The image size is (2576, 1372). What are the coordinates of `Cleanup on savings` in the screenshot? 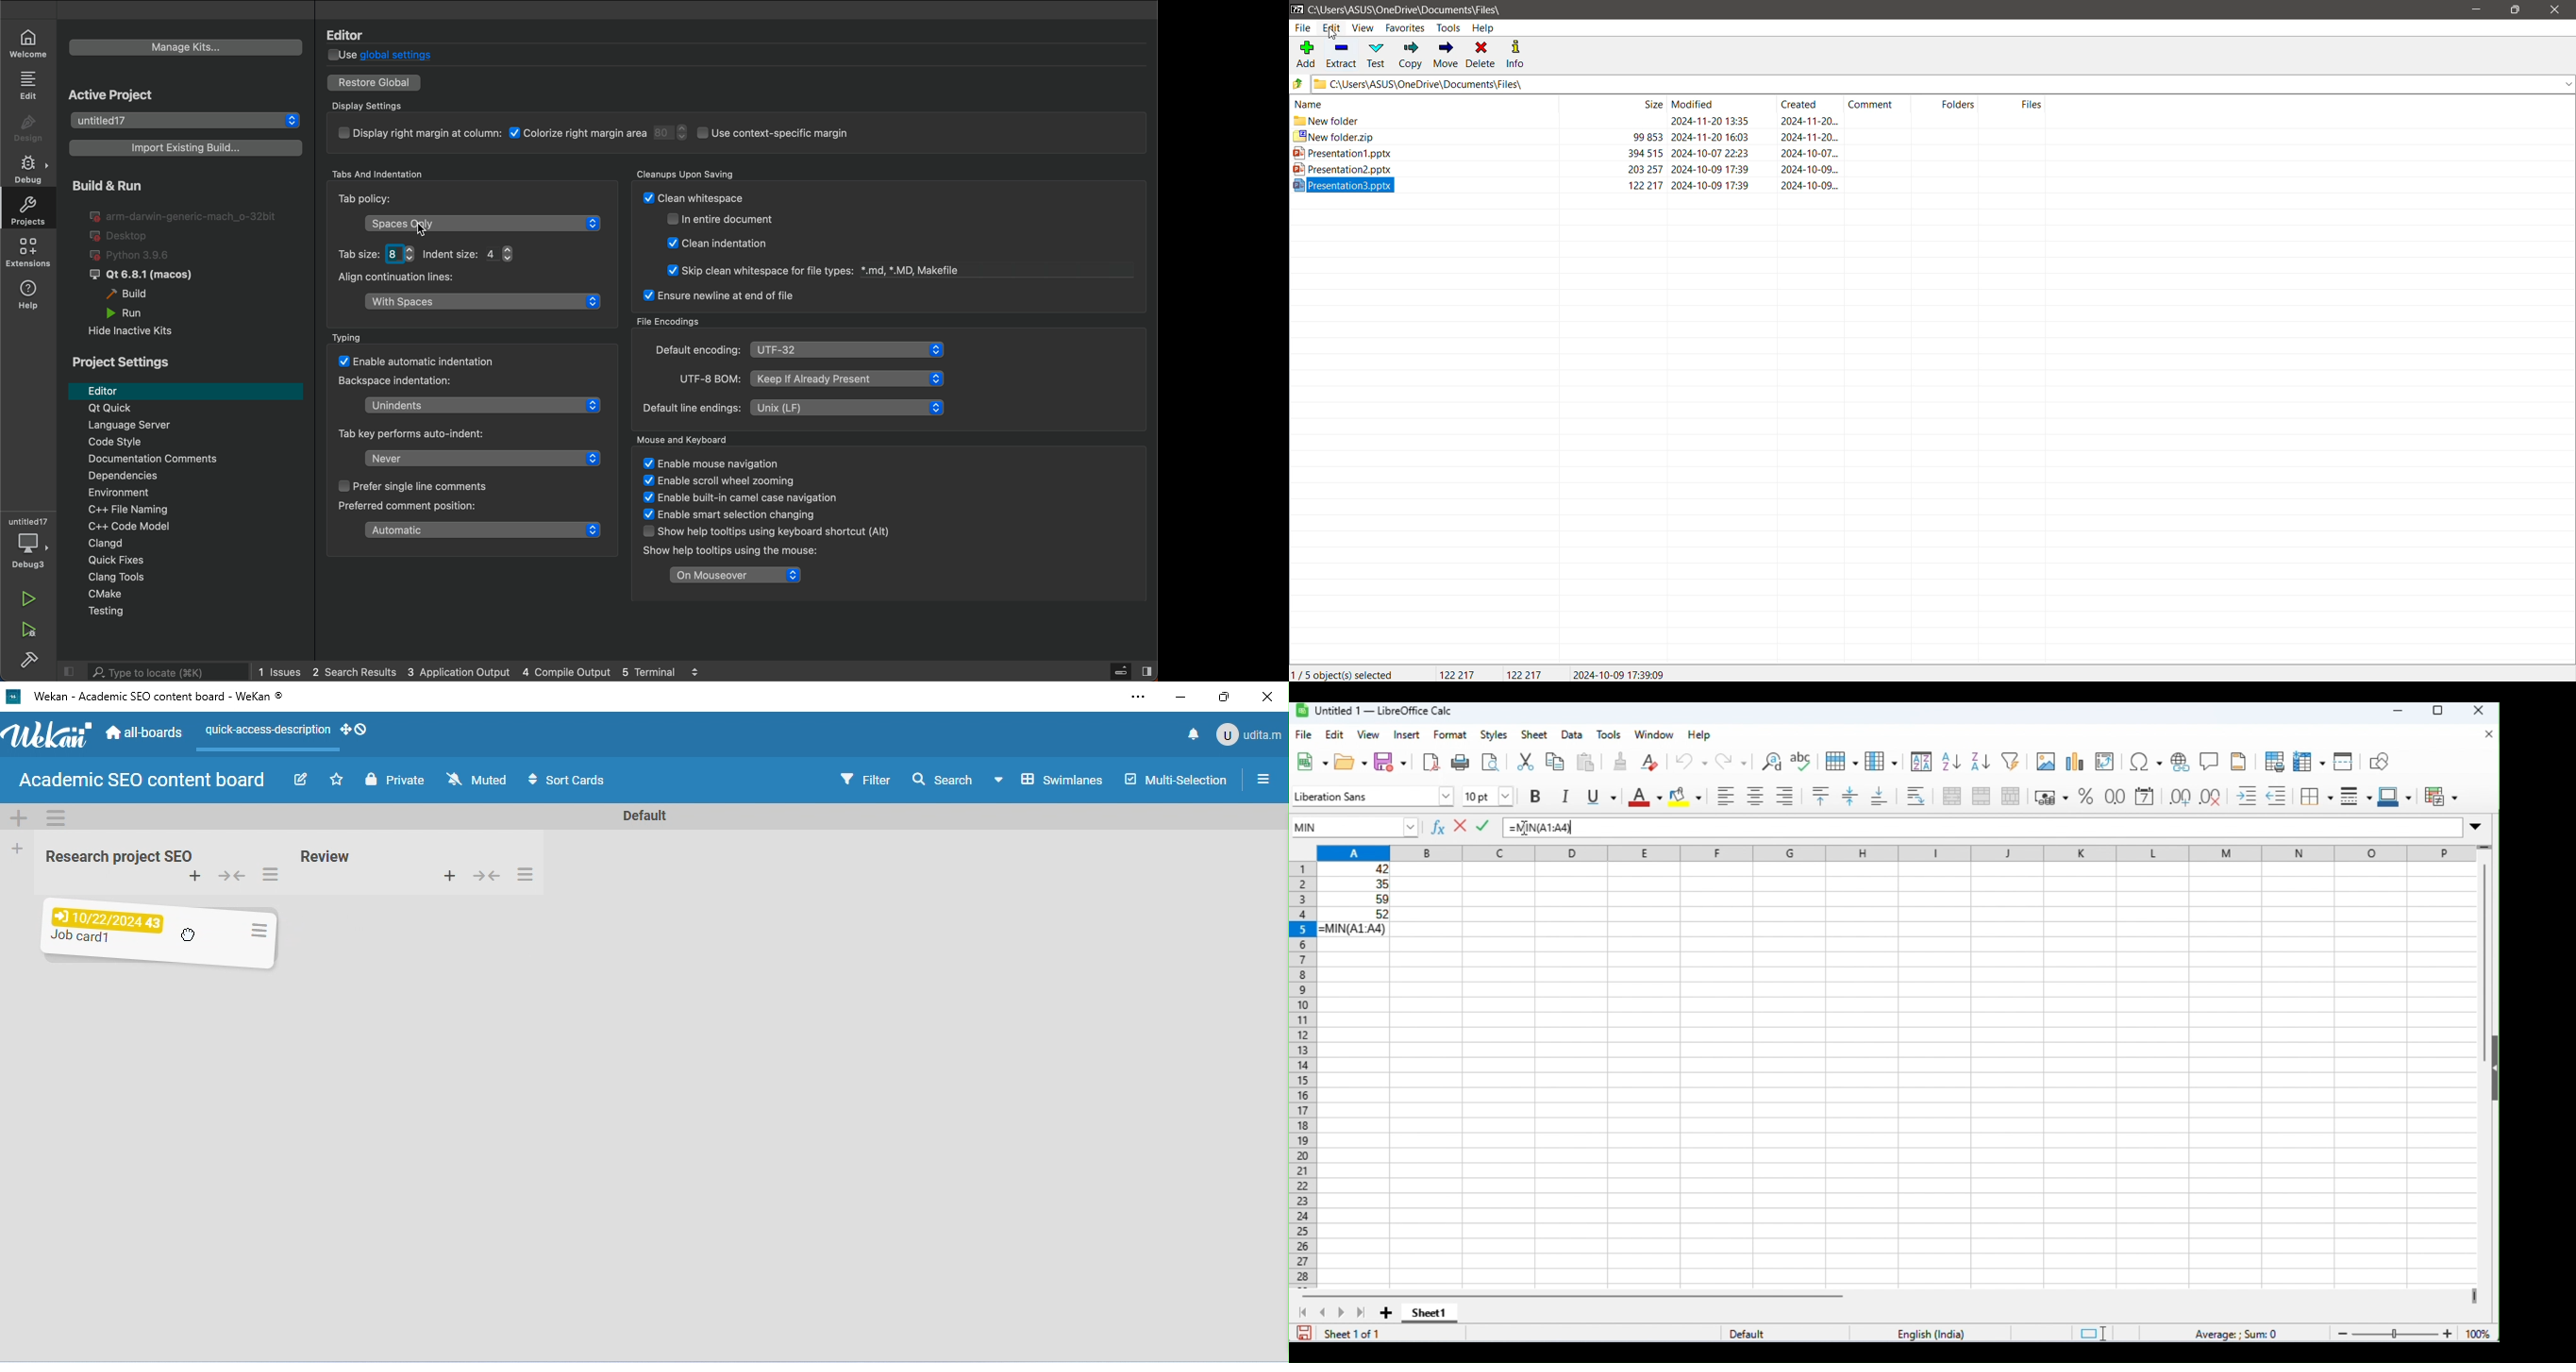 It's located at (884, 197).